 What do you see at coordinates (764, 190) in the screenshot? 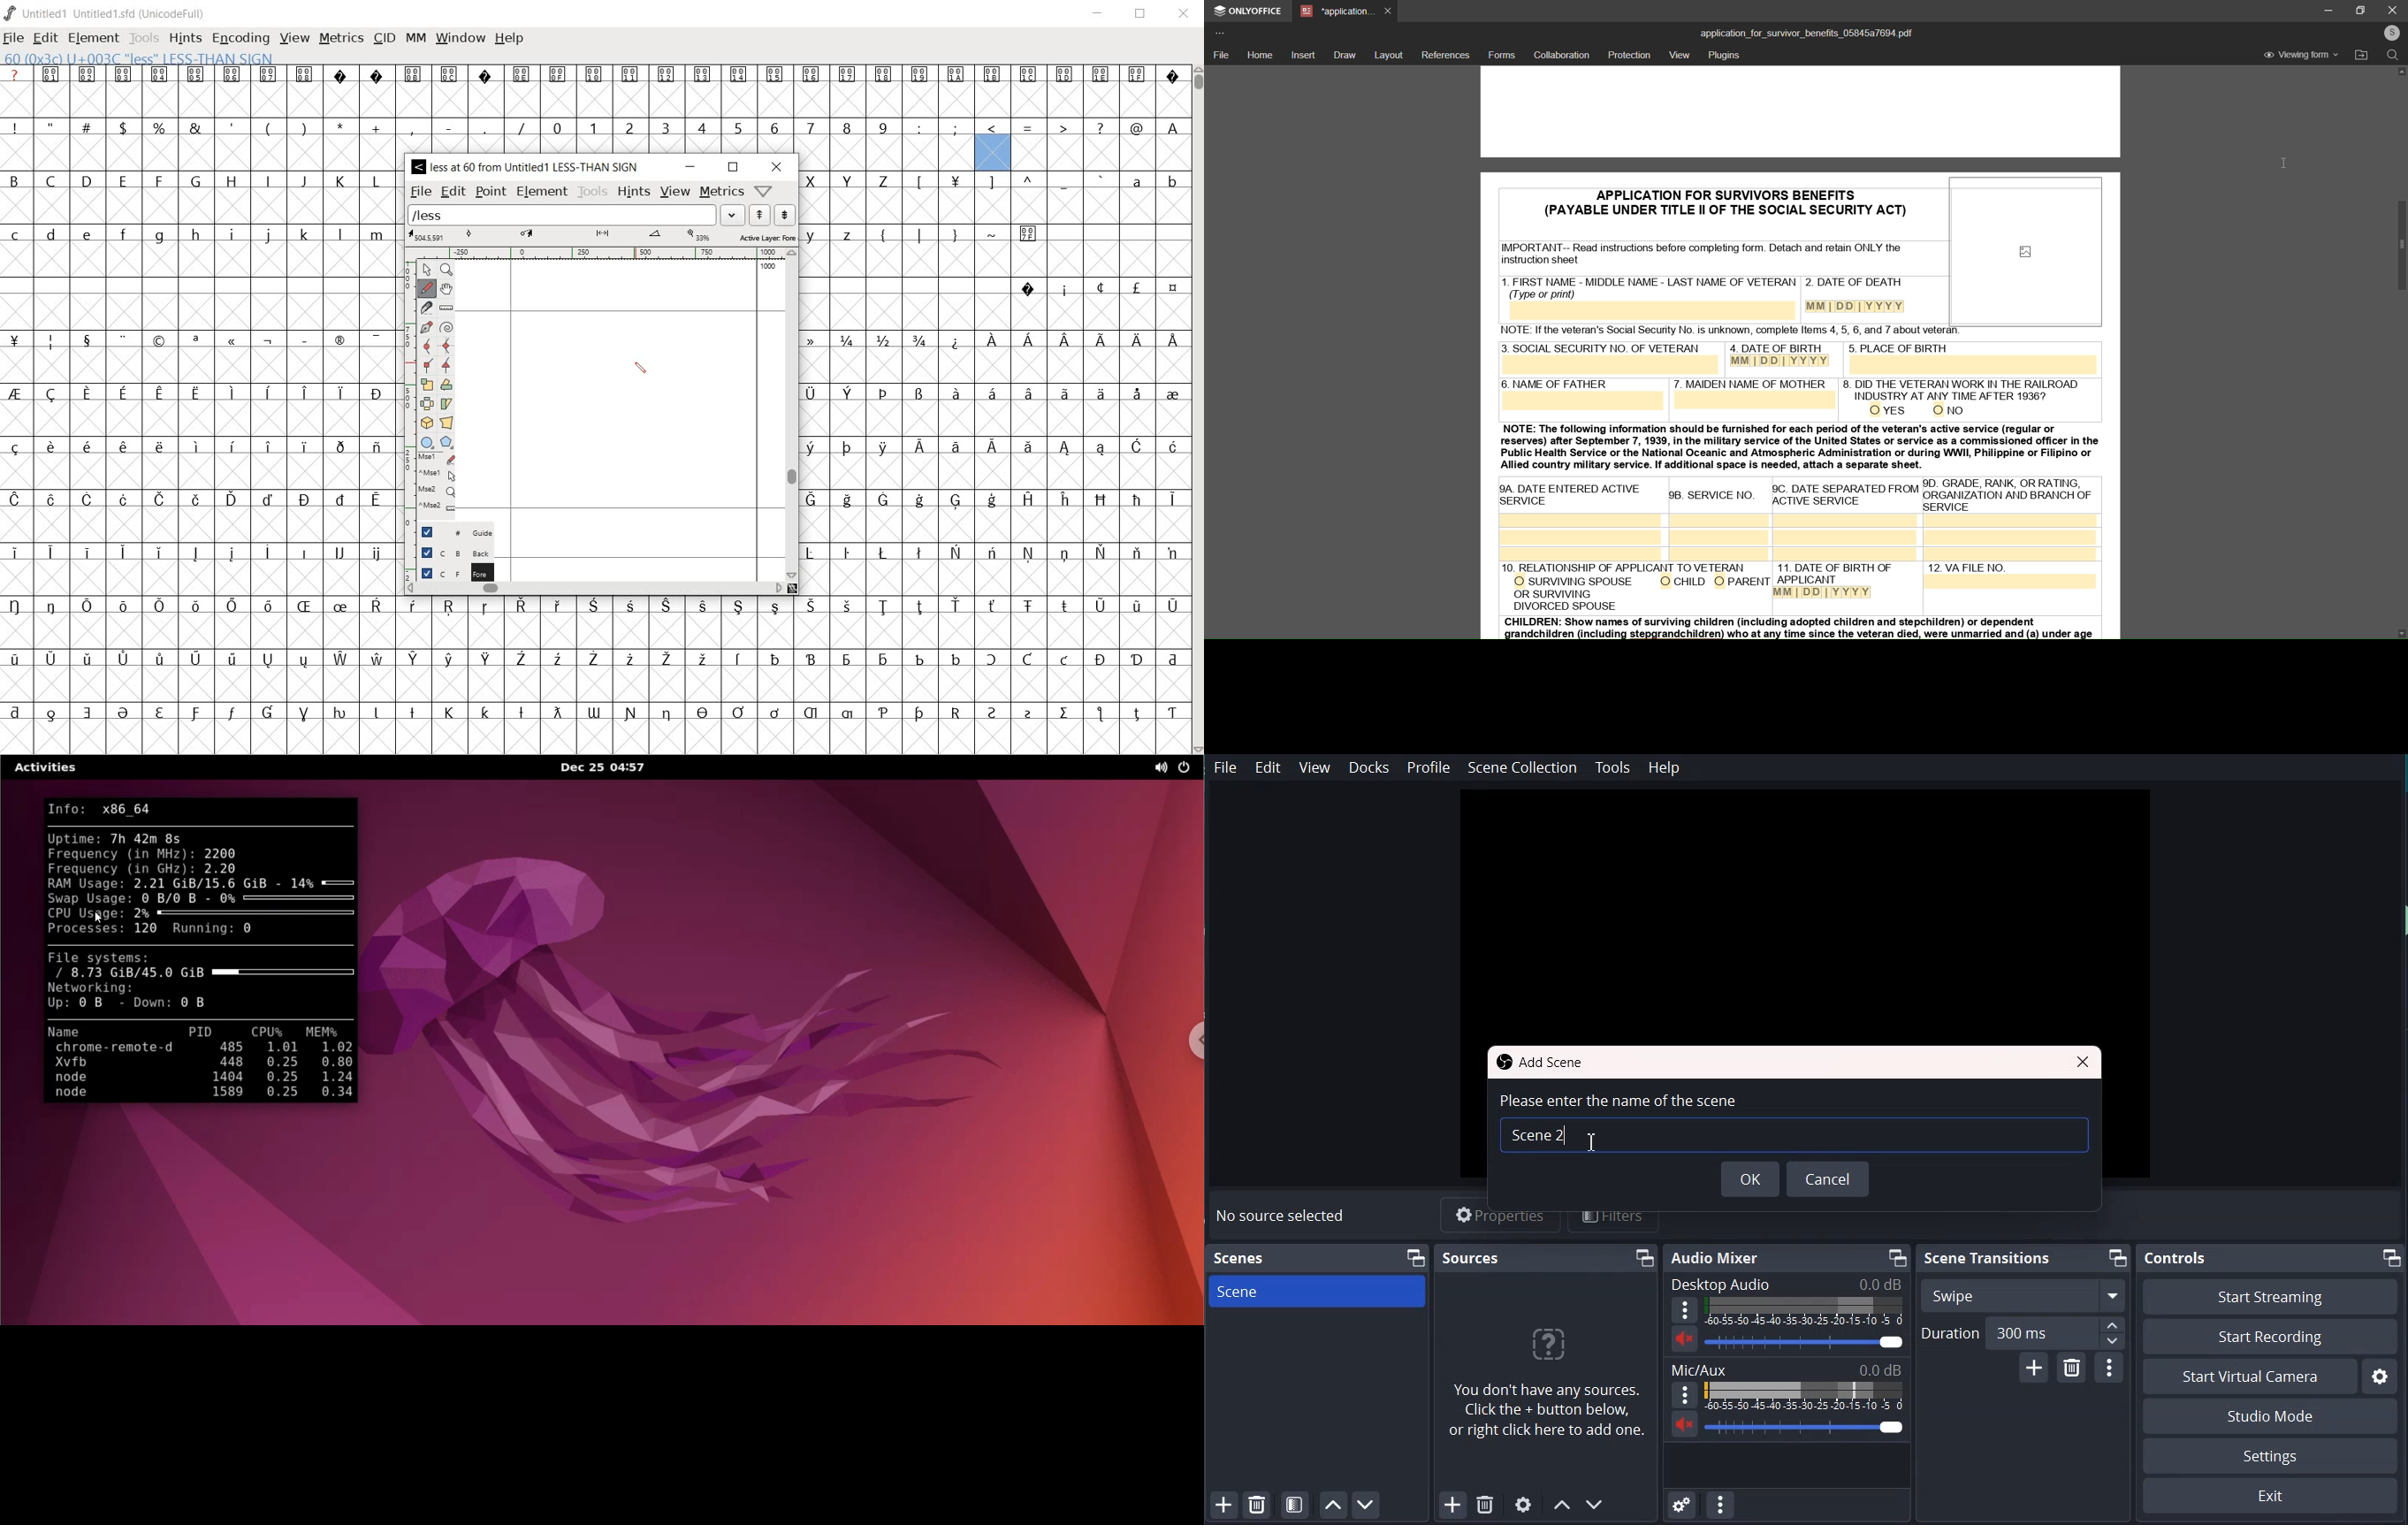
I see `help/window` at bounding box center [764, 190].